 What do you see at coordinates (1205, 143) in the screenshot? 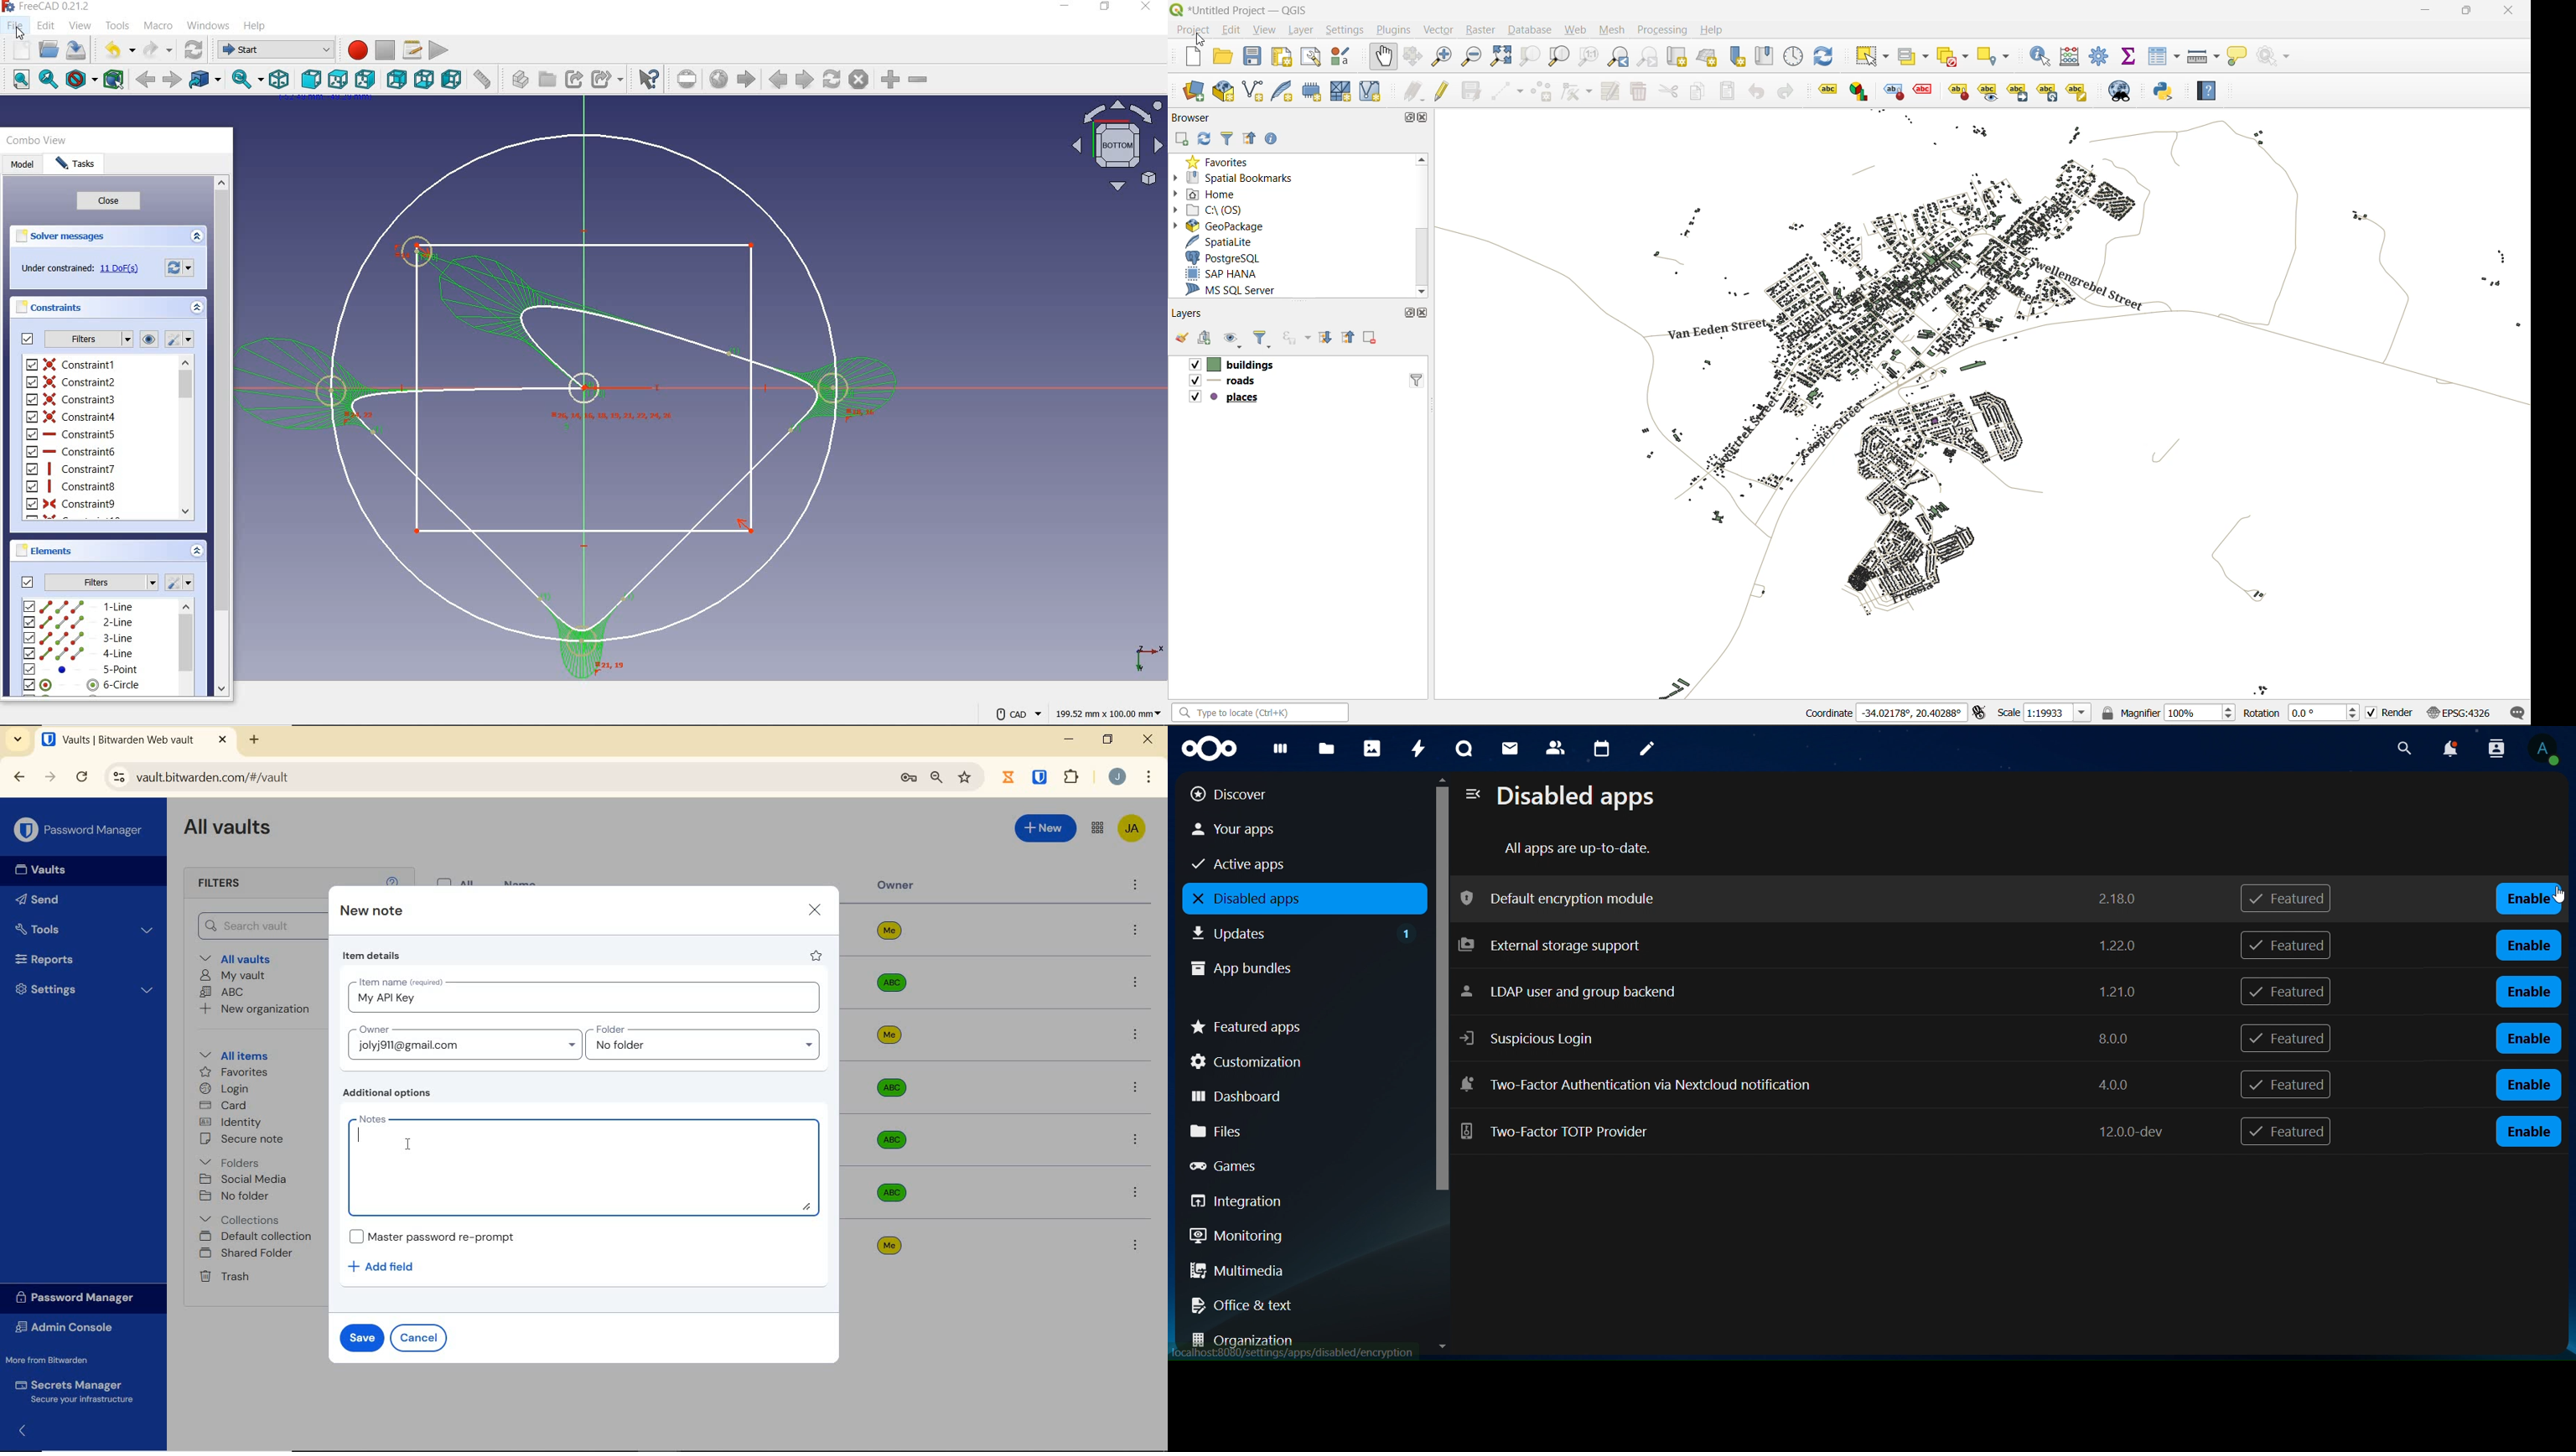
I see `refresh` at bounding box center [1205, 143].